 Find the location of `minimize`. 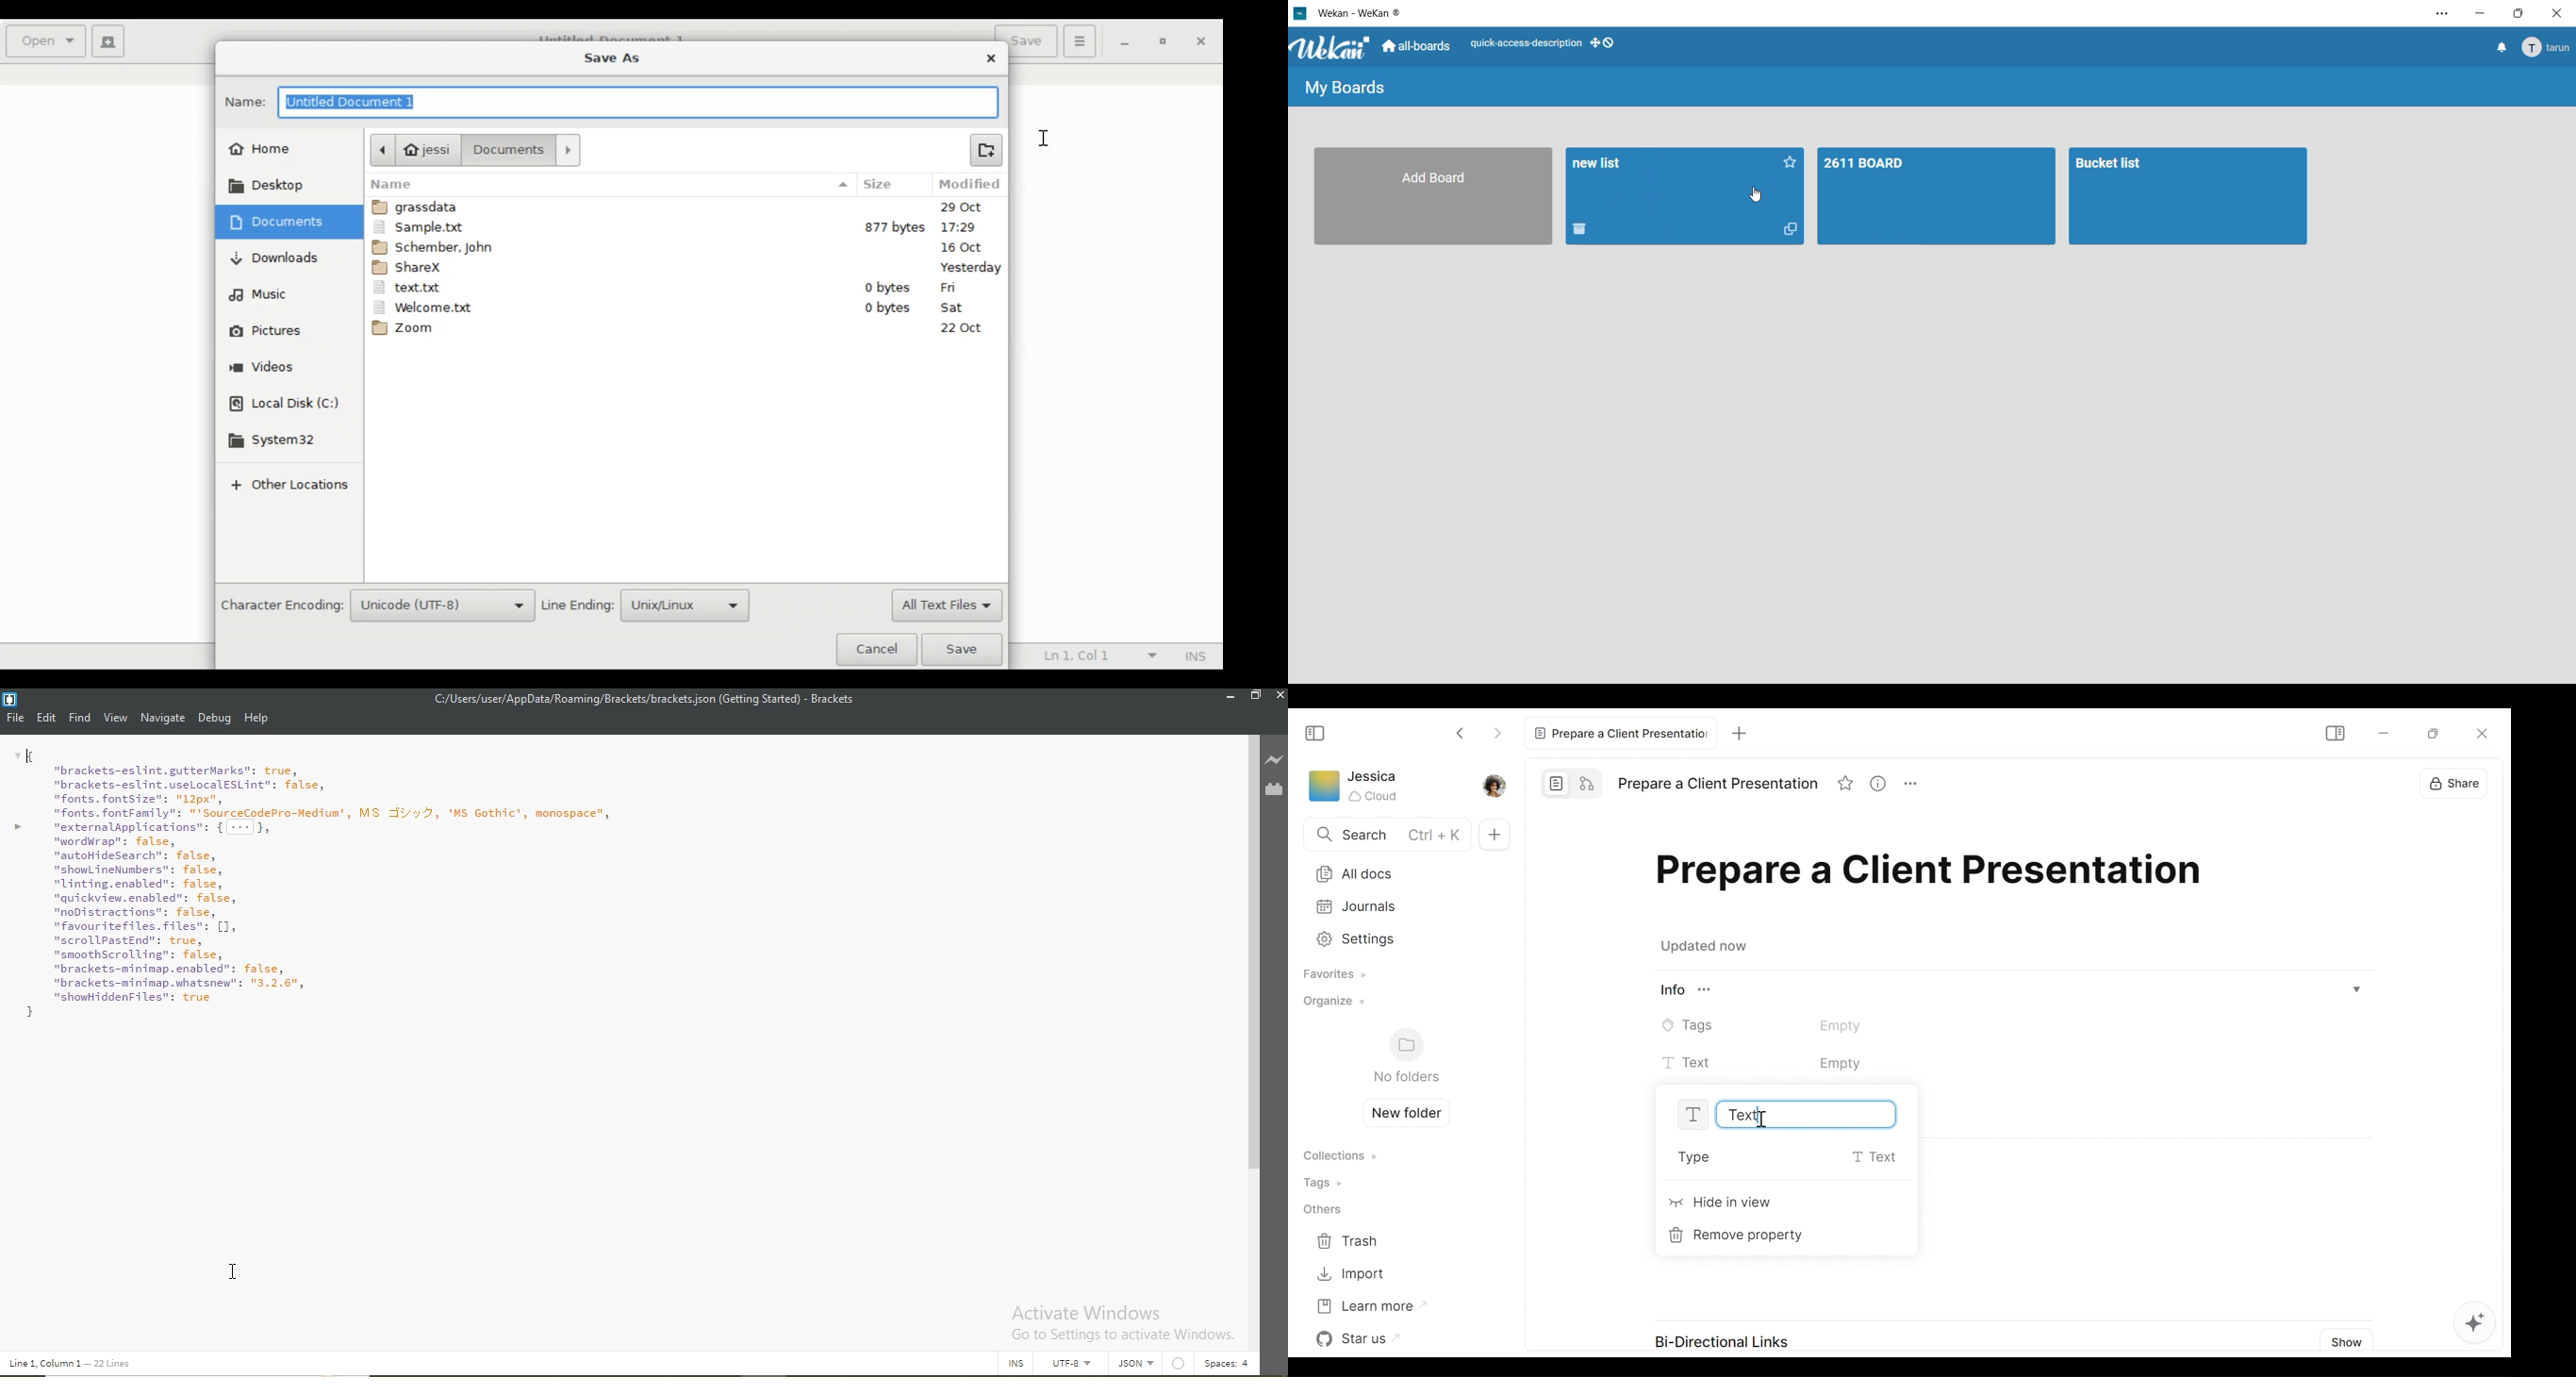

minimize is located at coordinates (2382, 734).